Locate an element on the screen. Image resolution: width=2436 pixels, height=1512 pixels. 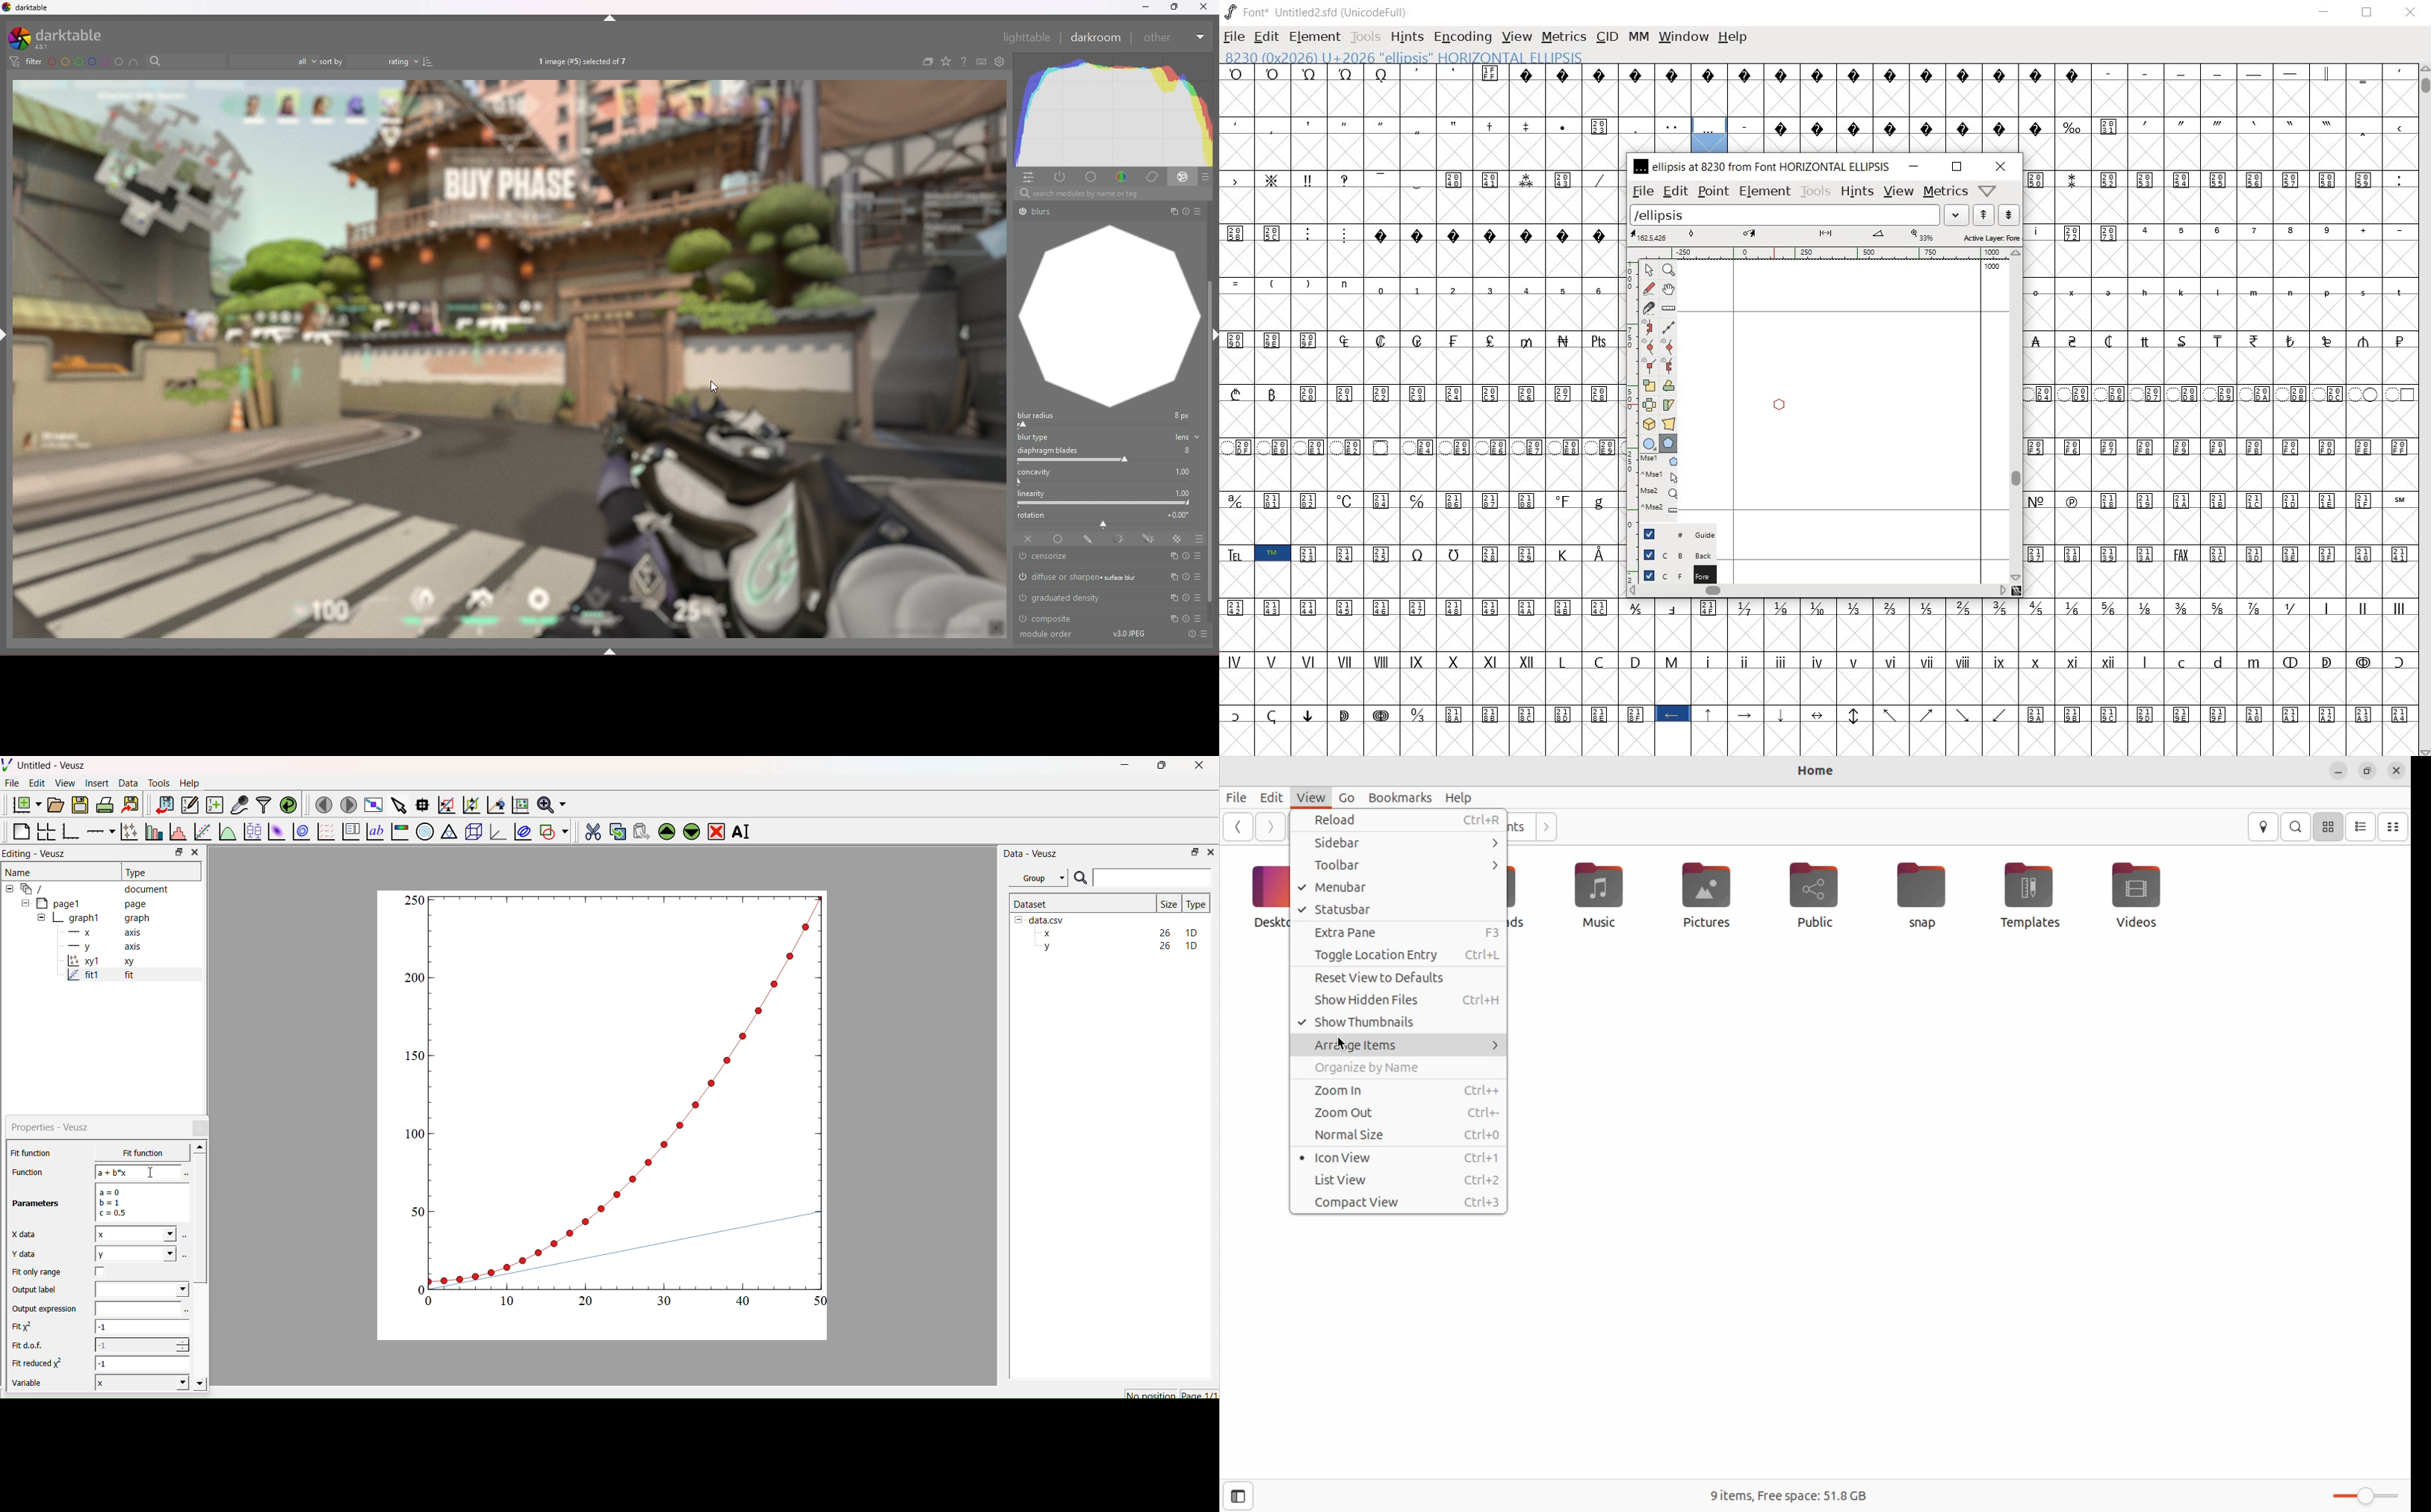
CID is located at coordinates (1607, 37).